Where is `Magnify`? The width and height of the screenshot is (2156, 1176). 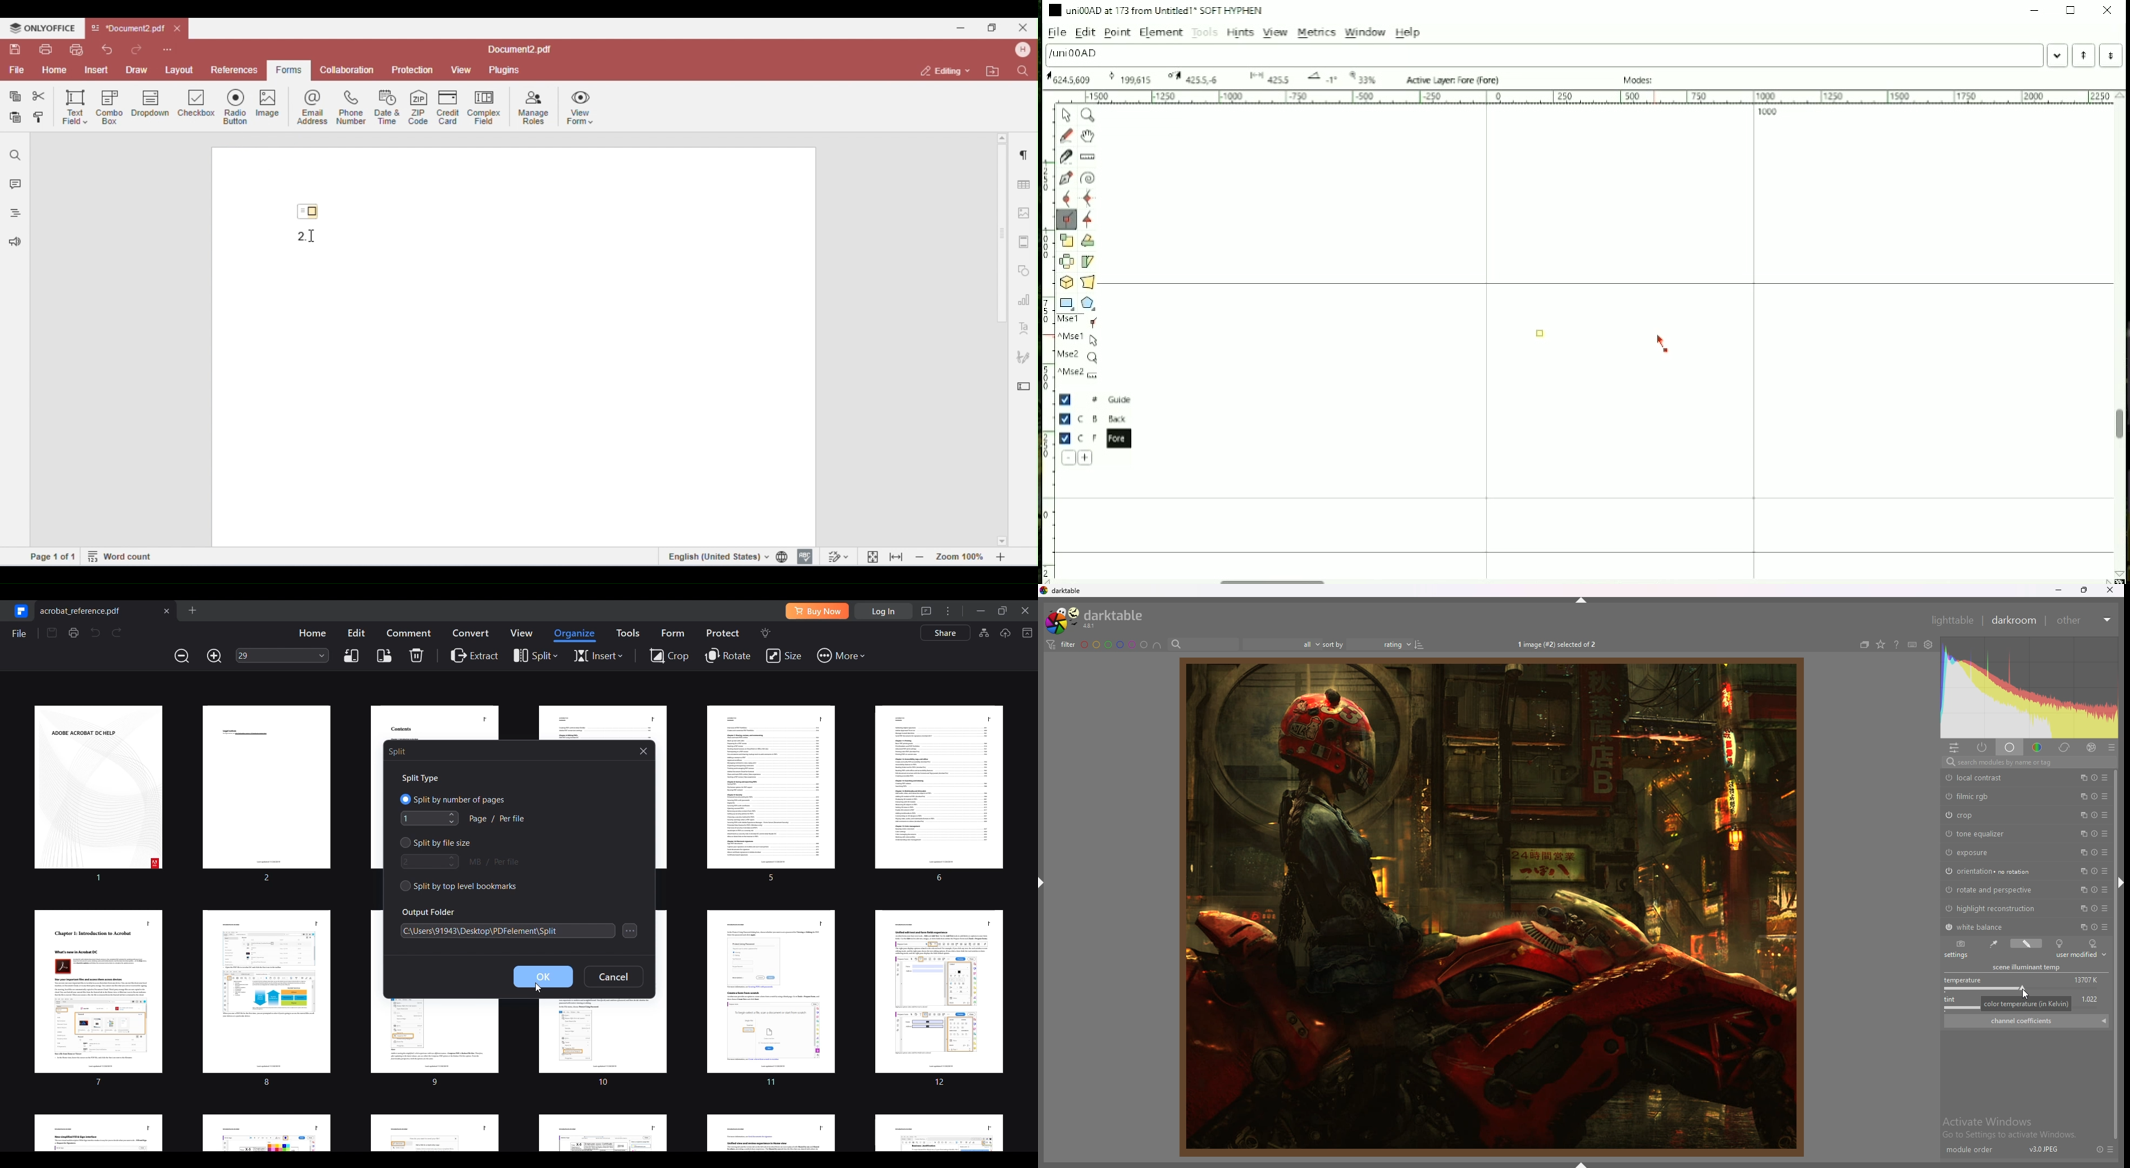 Magnify is located at coordinates (1089, 115).